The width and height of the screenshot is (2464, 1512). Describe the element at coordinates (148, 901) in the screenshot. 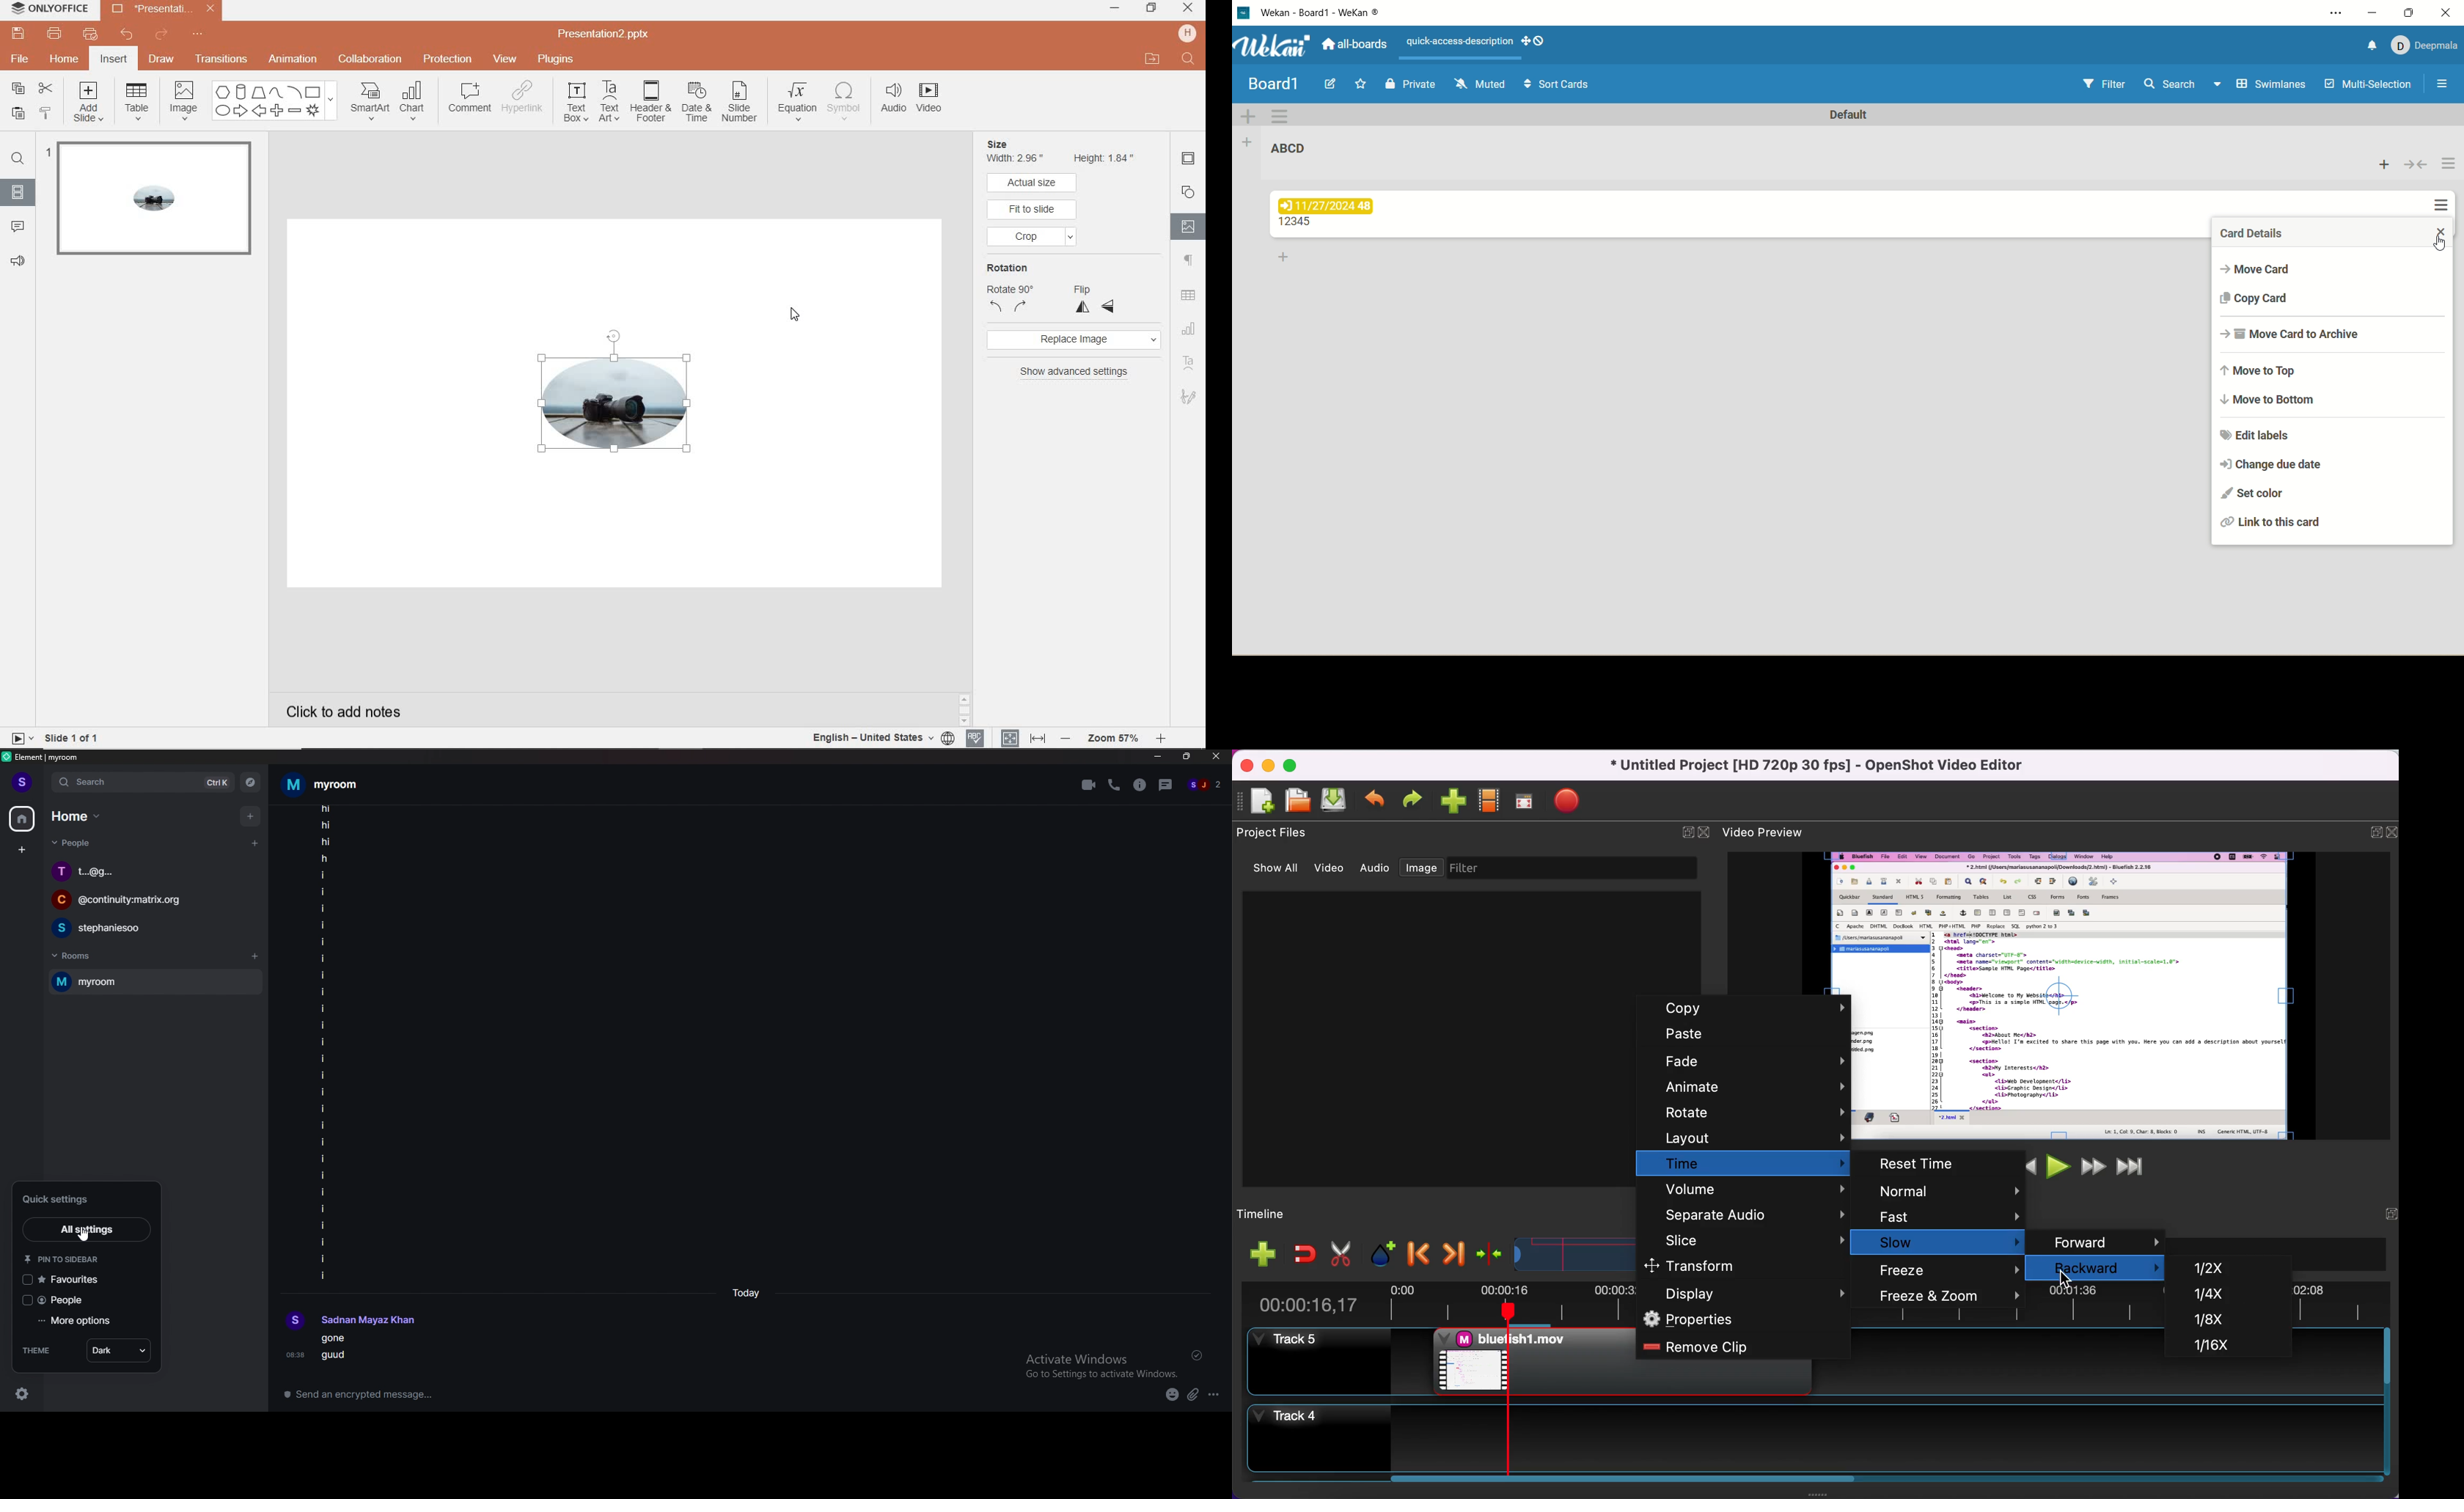

I see `chat` at that location.